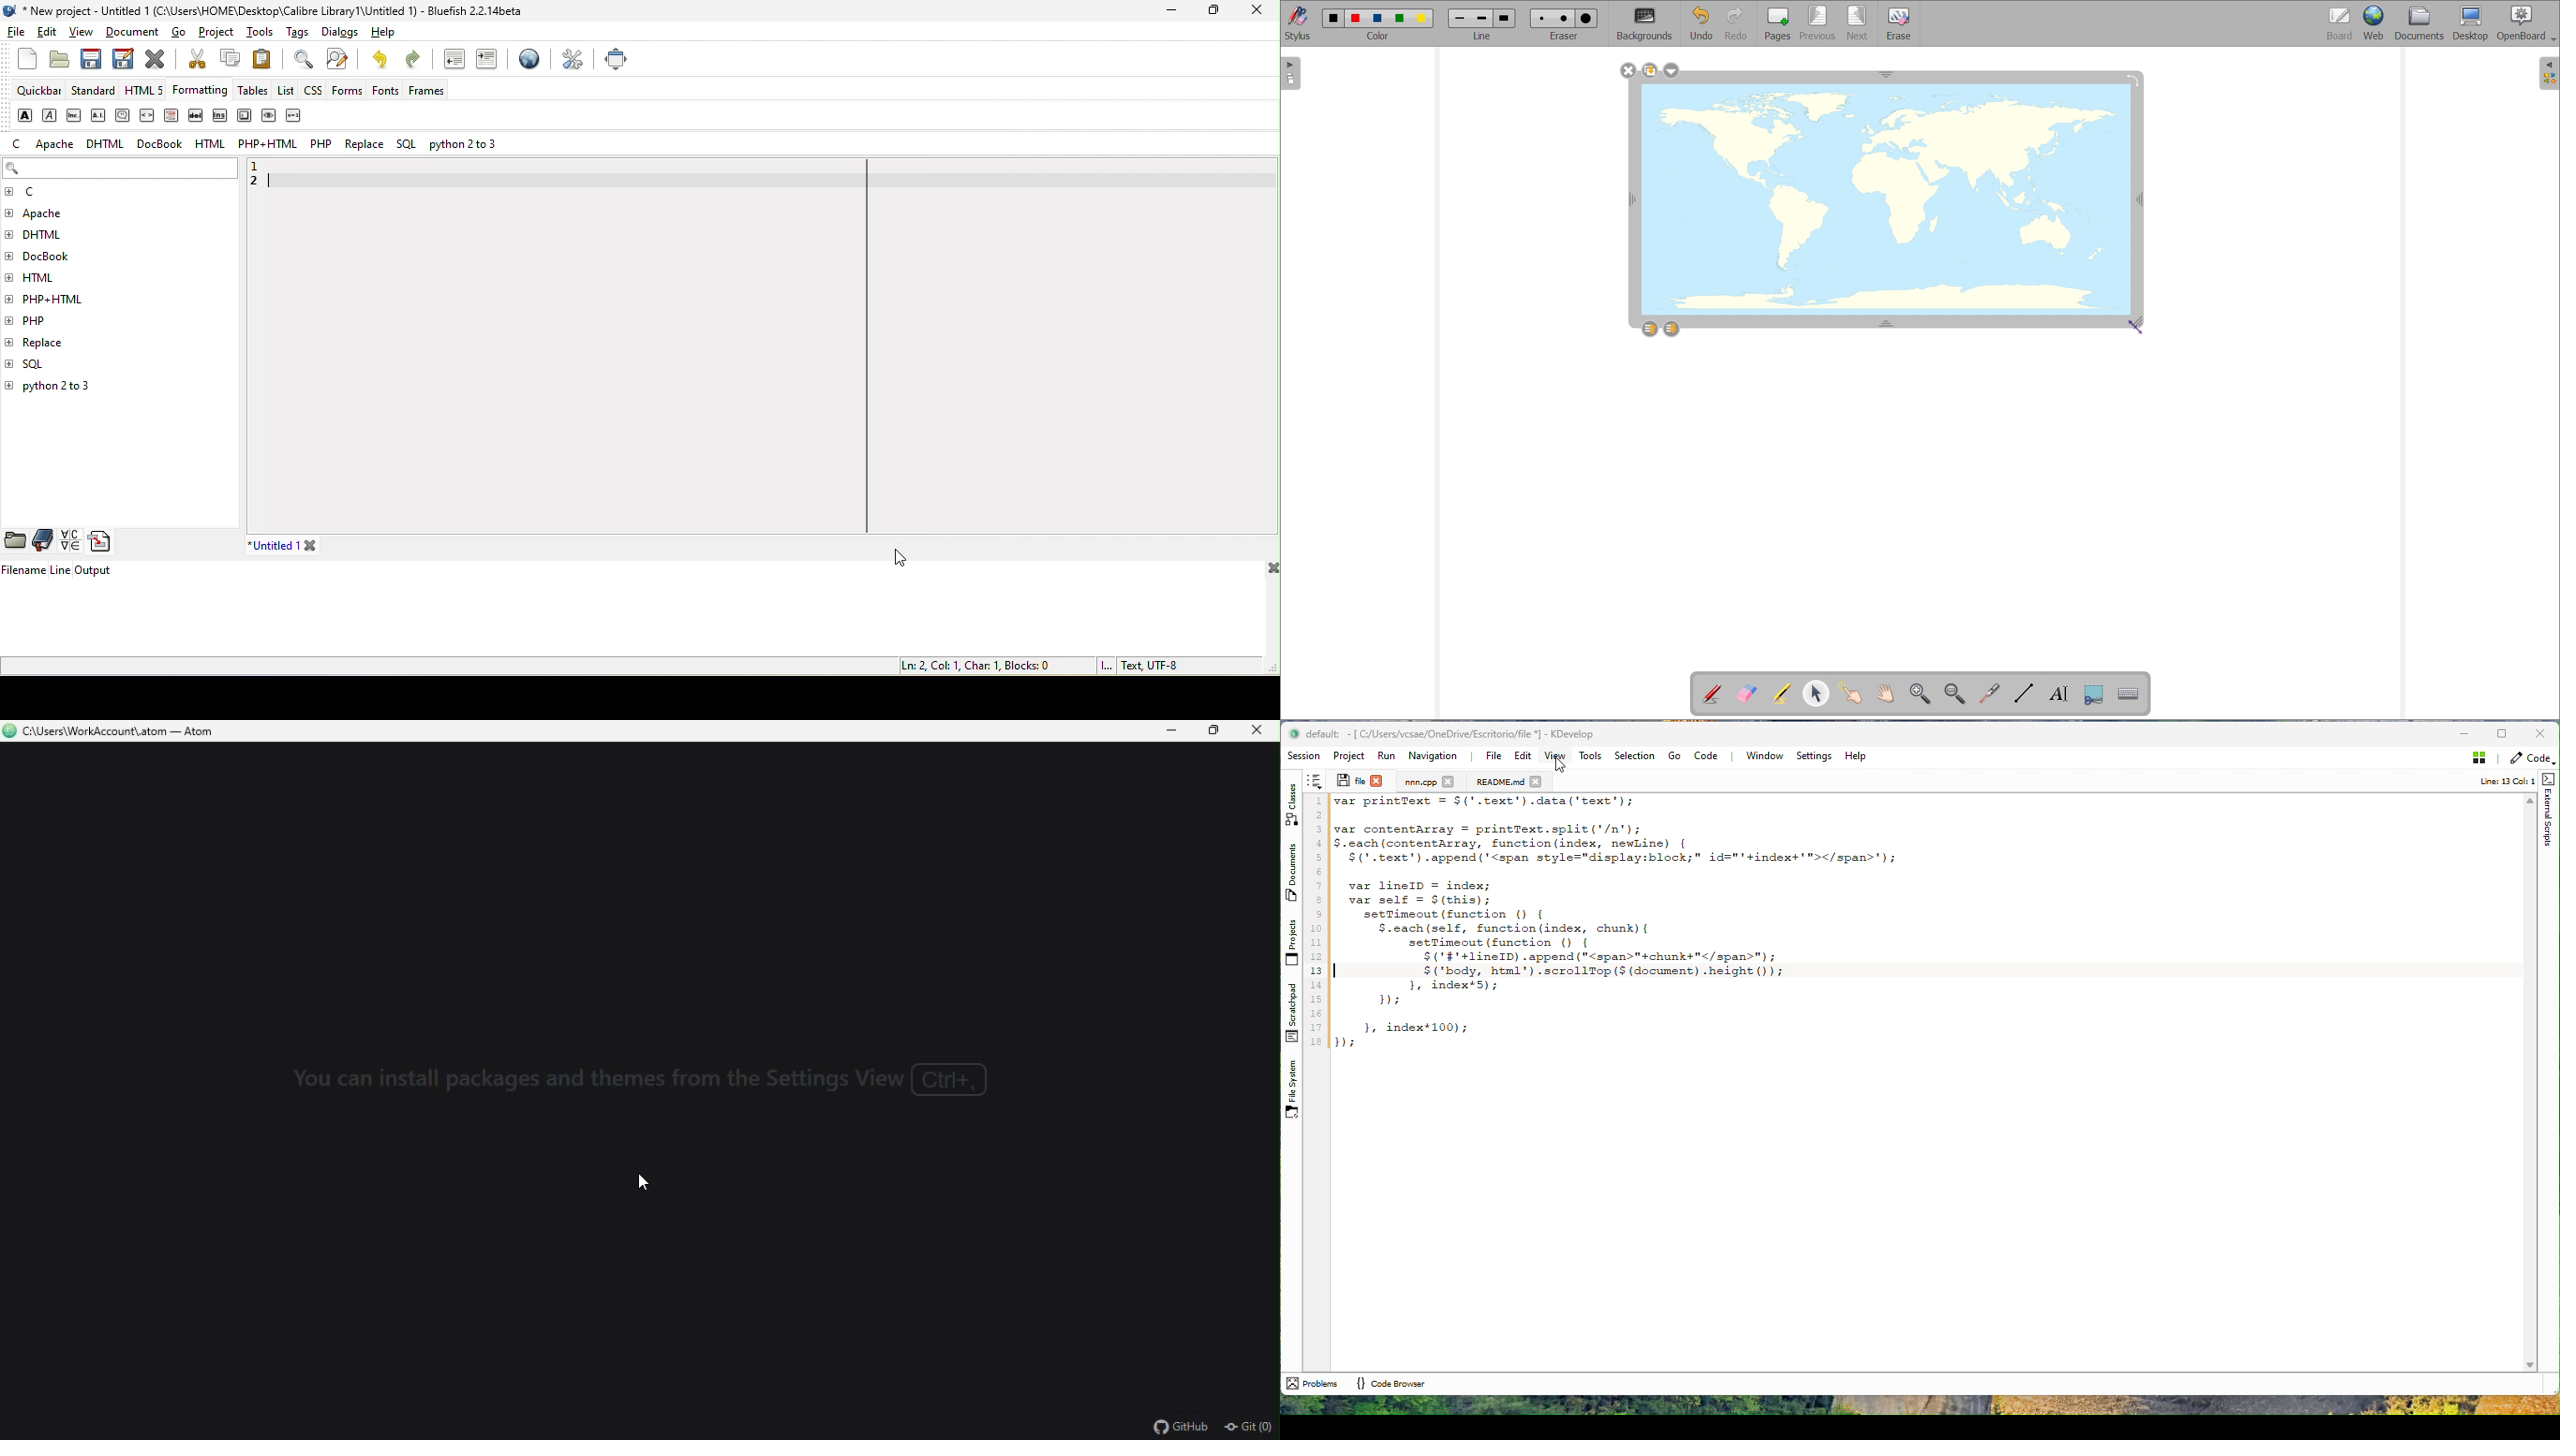 The height and width of the screenshot is (1456, 2576). What do you see at coordinates (197, 115) in the screenshot?
I see `delete` at bounding box center [197, 115].